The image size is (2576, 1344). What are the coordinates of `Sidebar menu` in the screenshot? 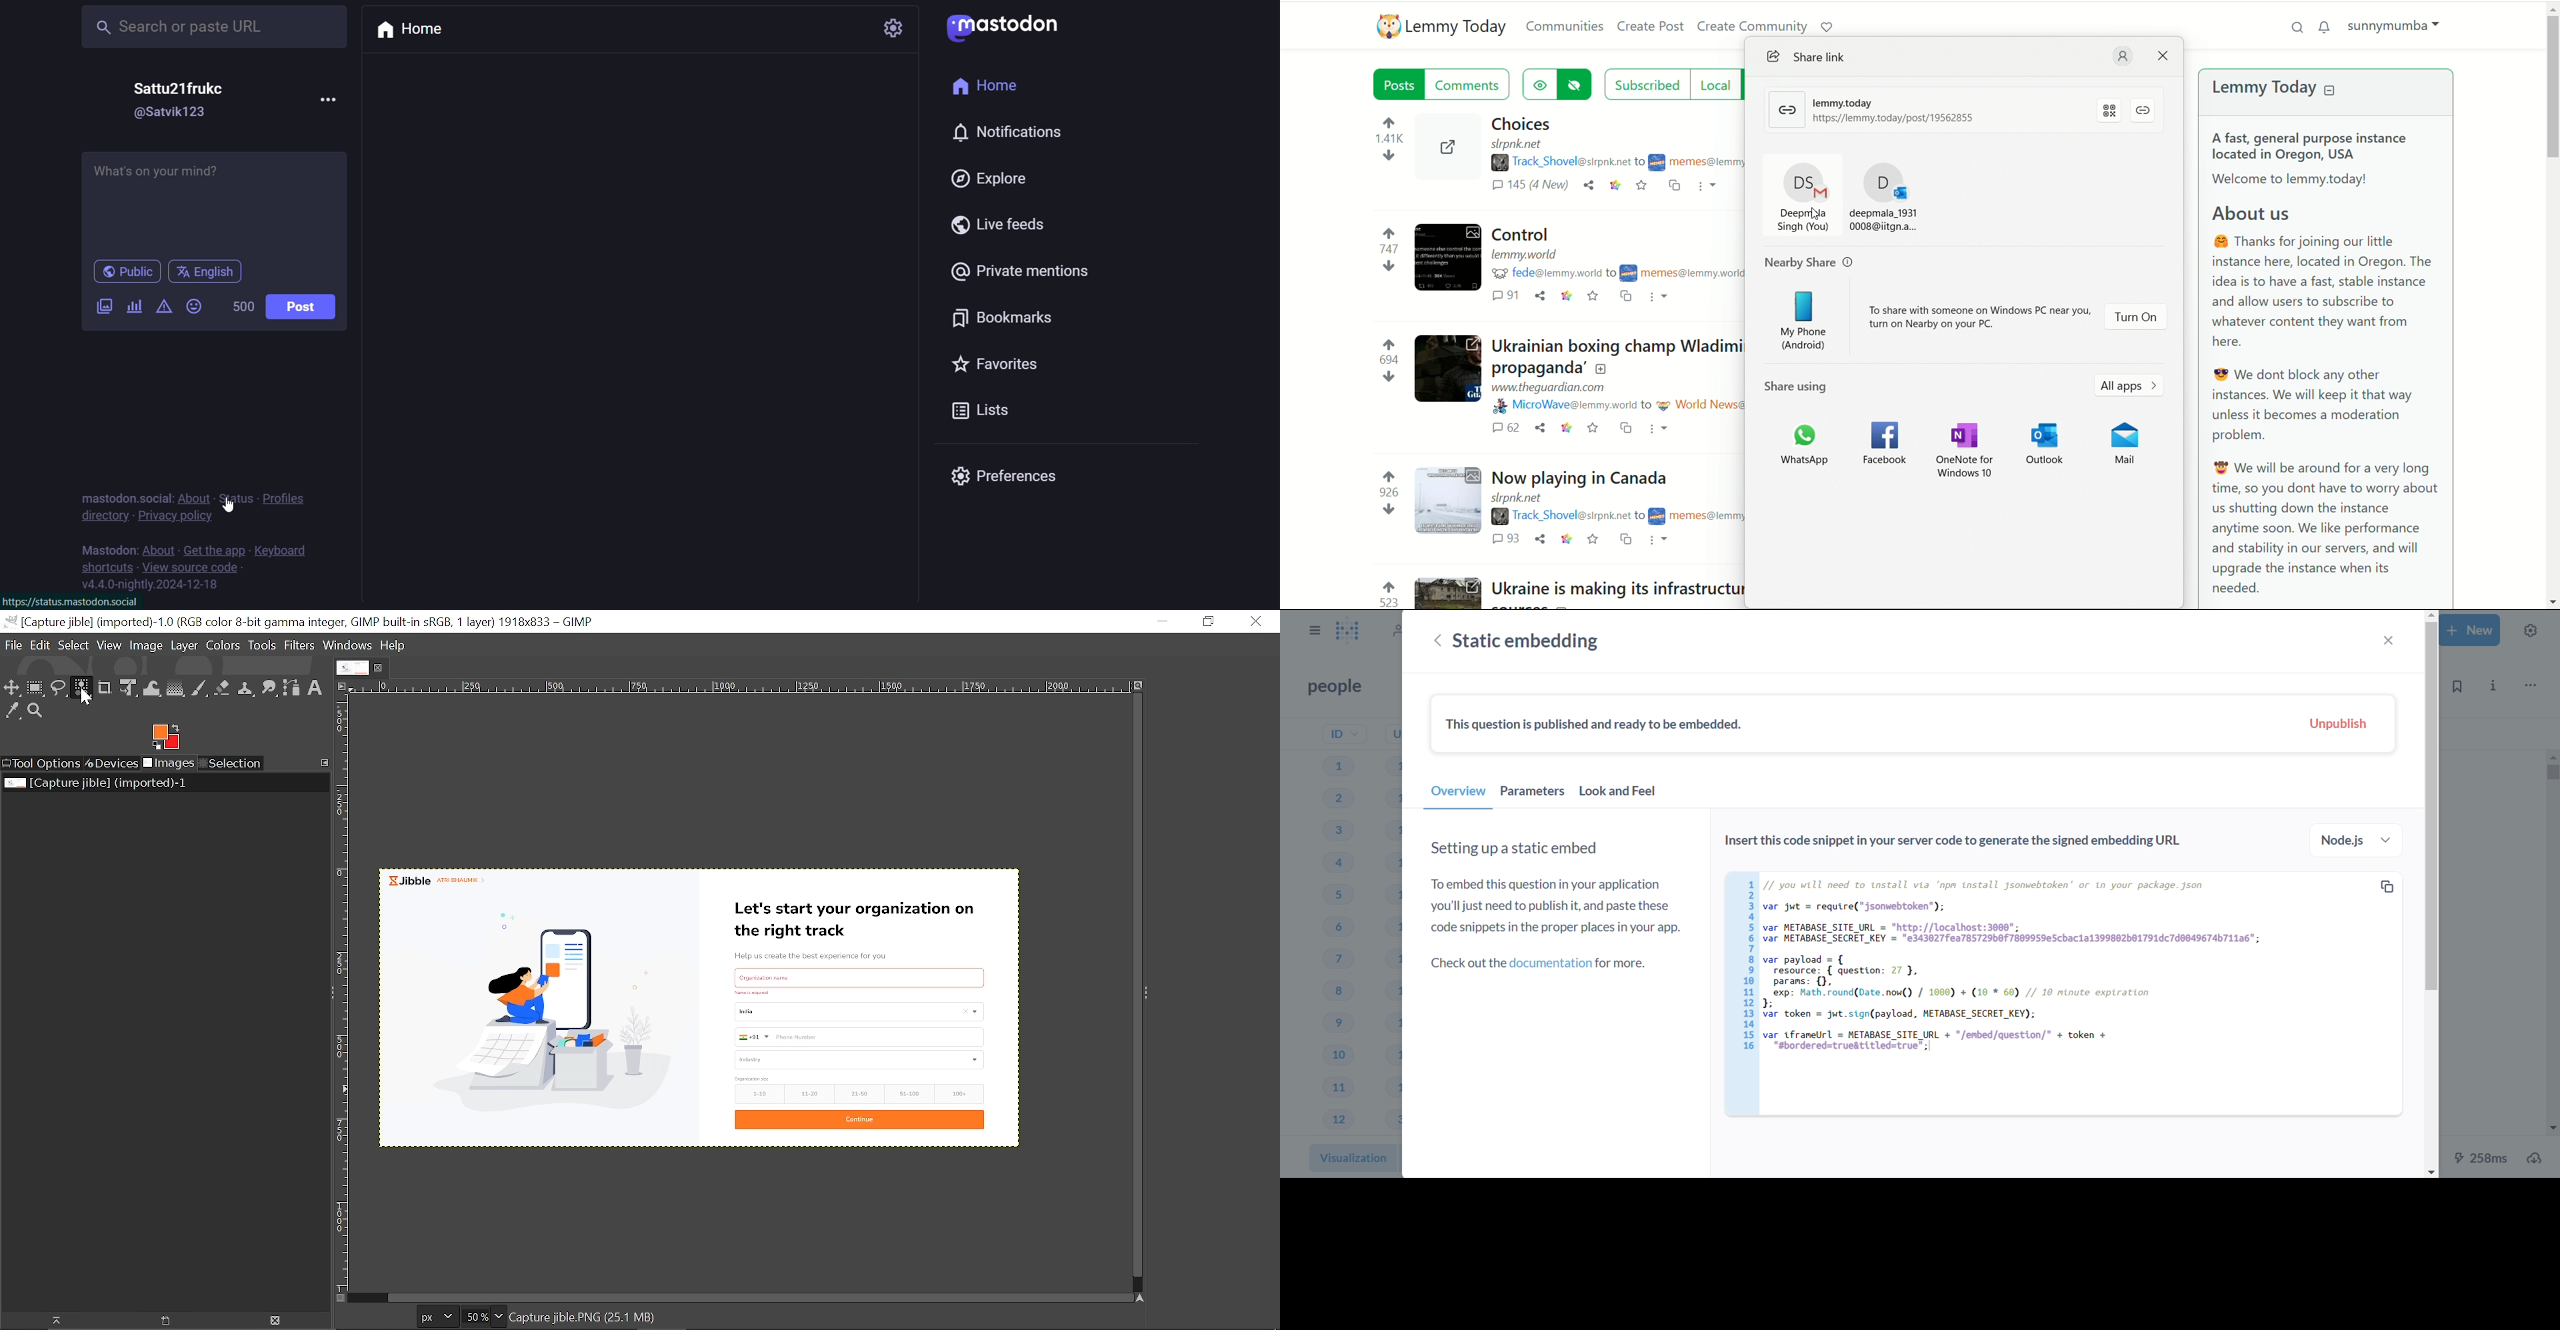 It's located at (1151, 994).